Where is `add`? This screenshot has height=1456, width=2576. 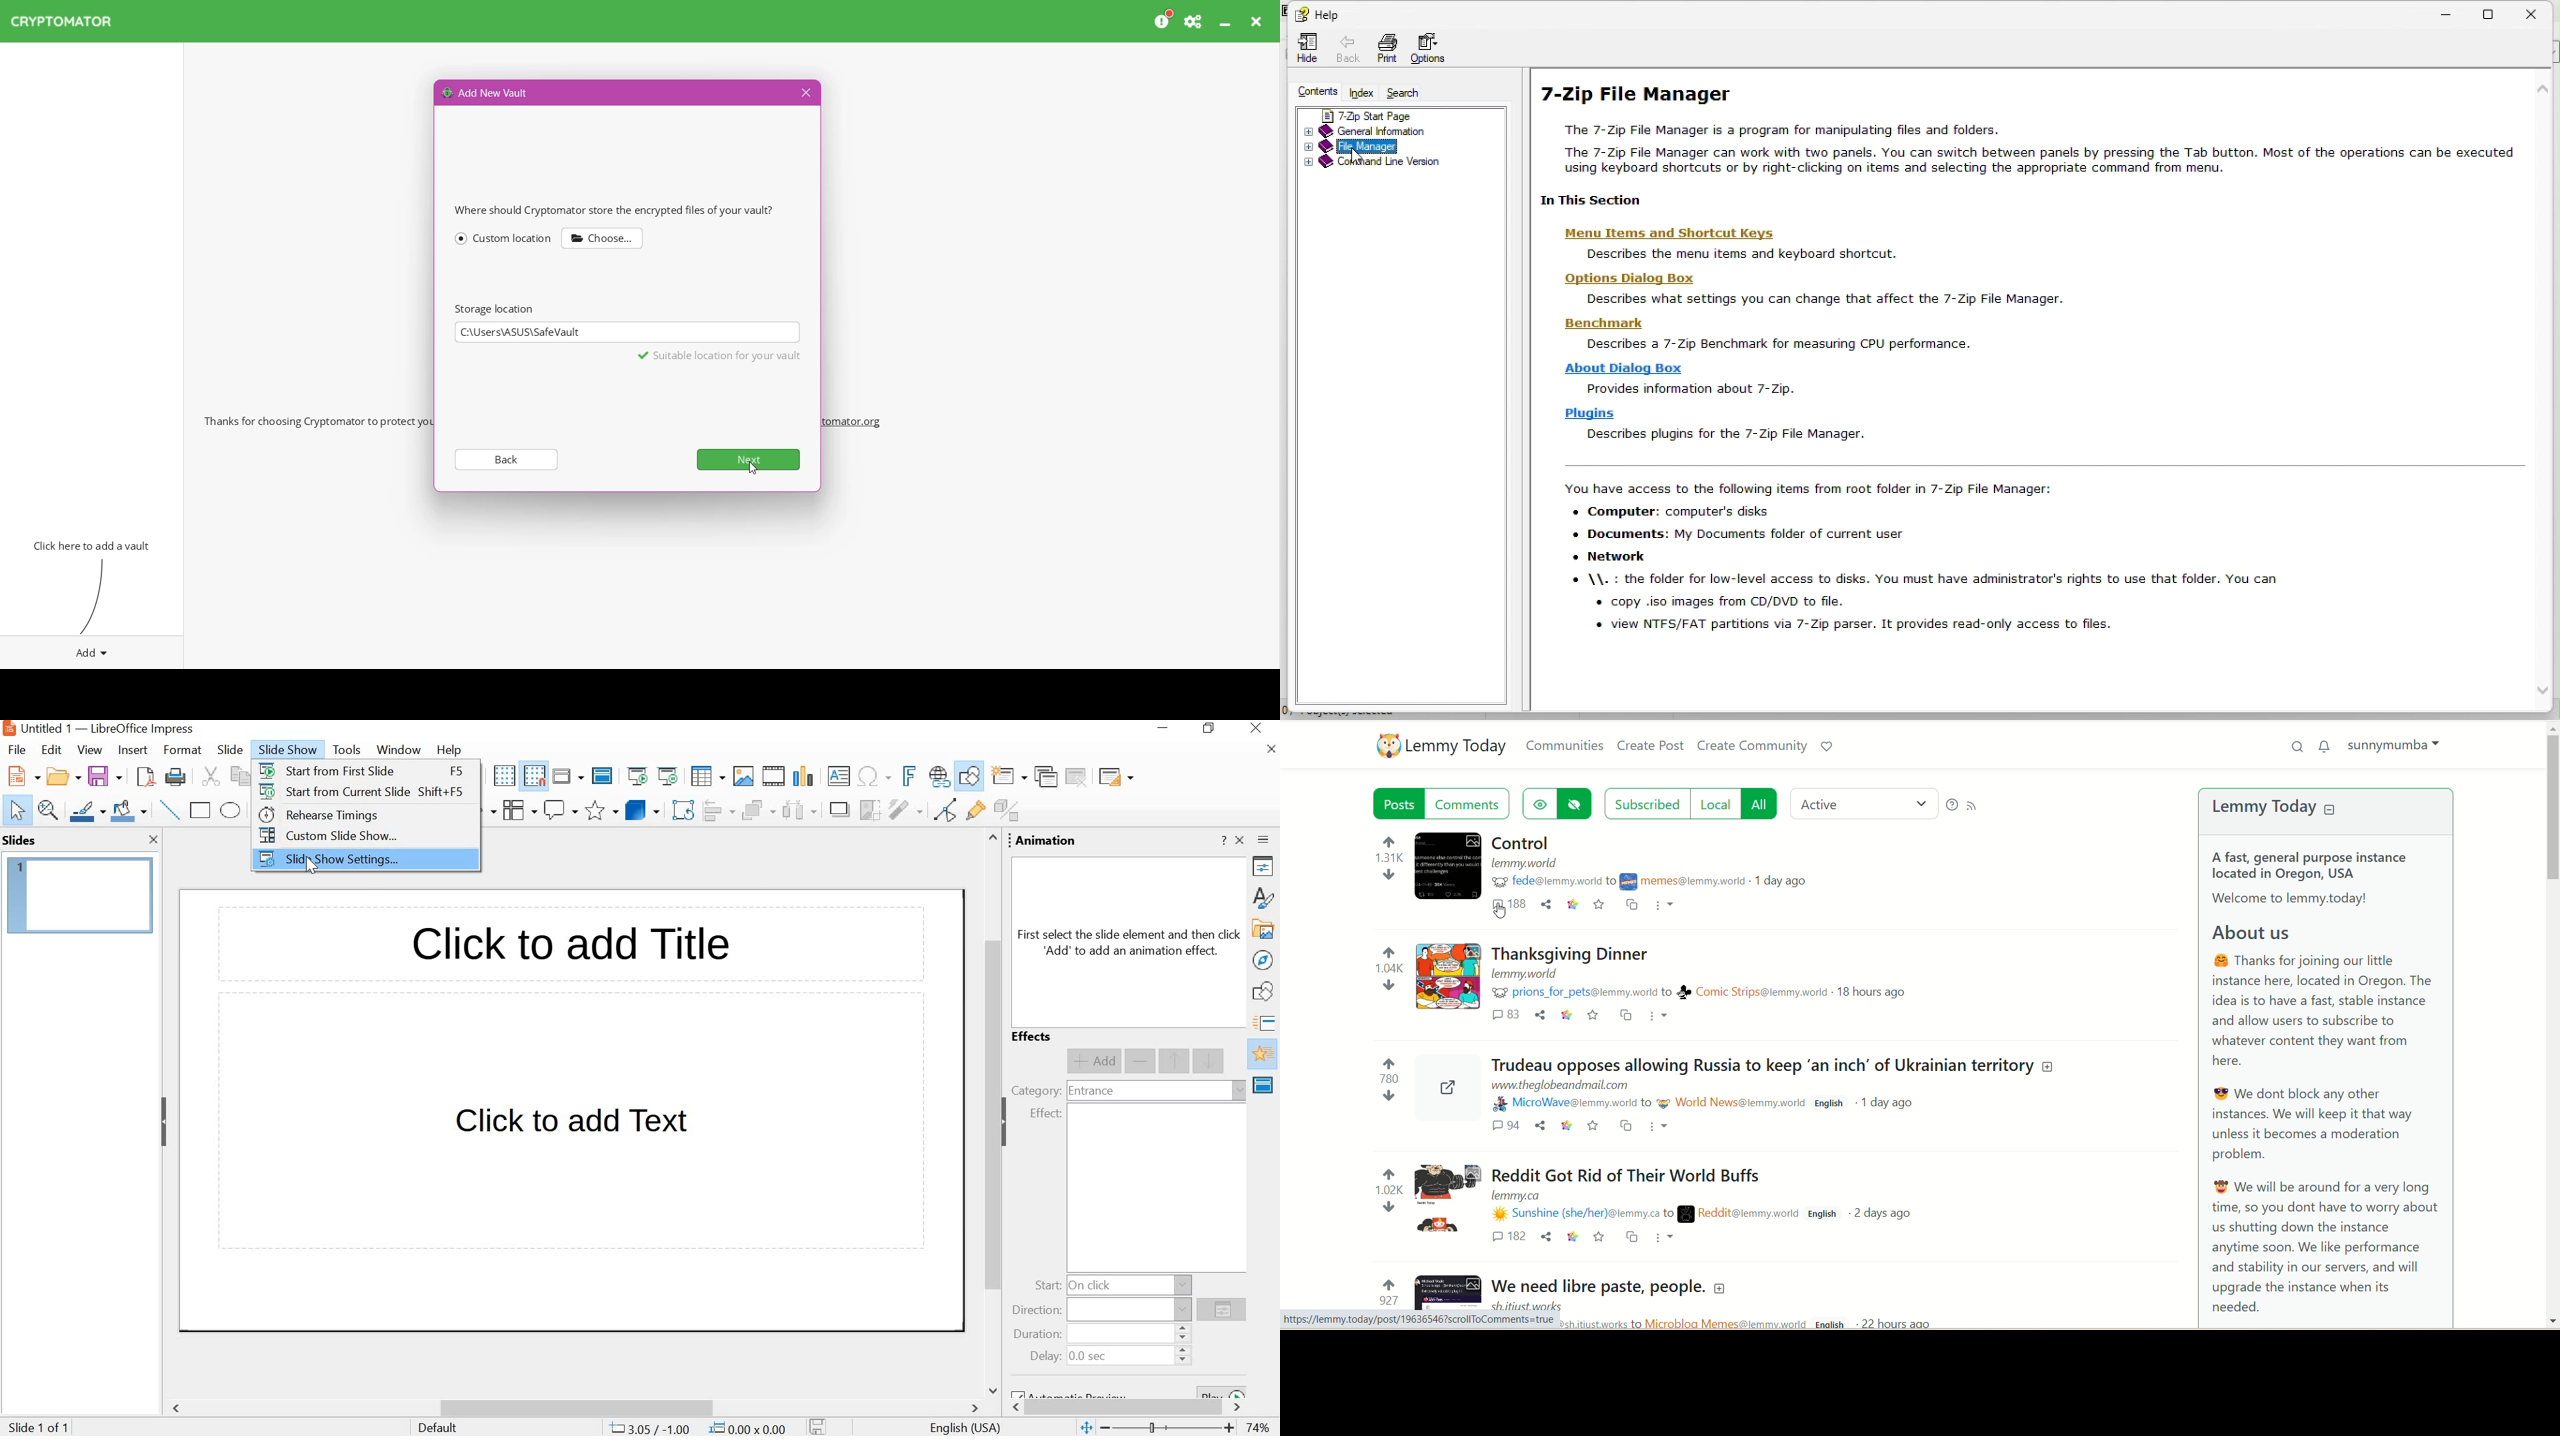 add is located at coordinates (1093, 1061).